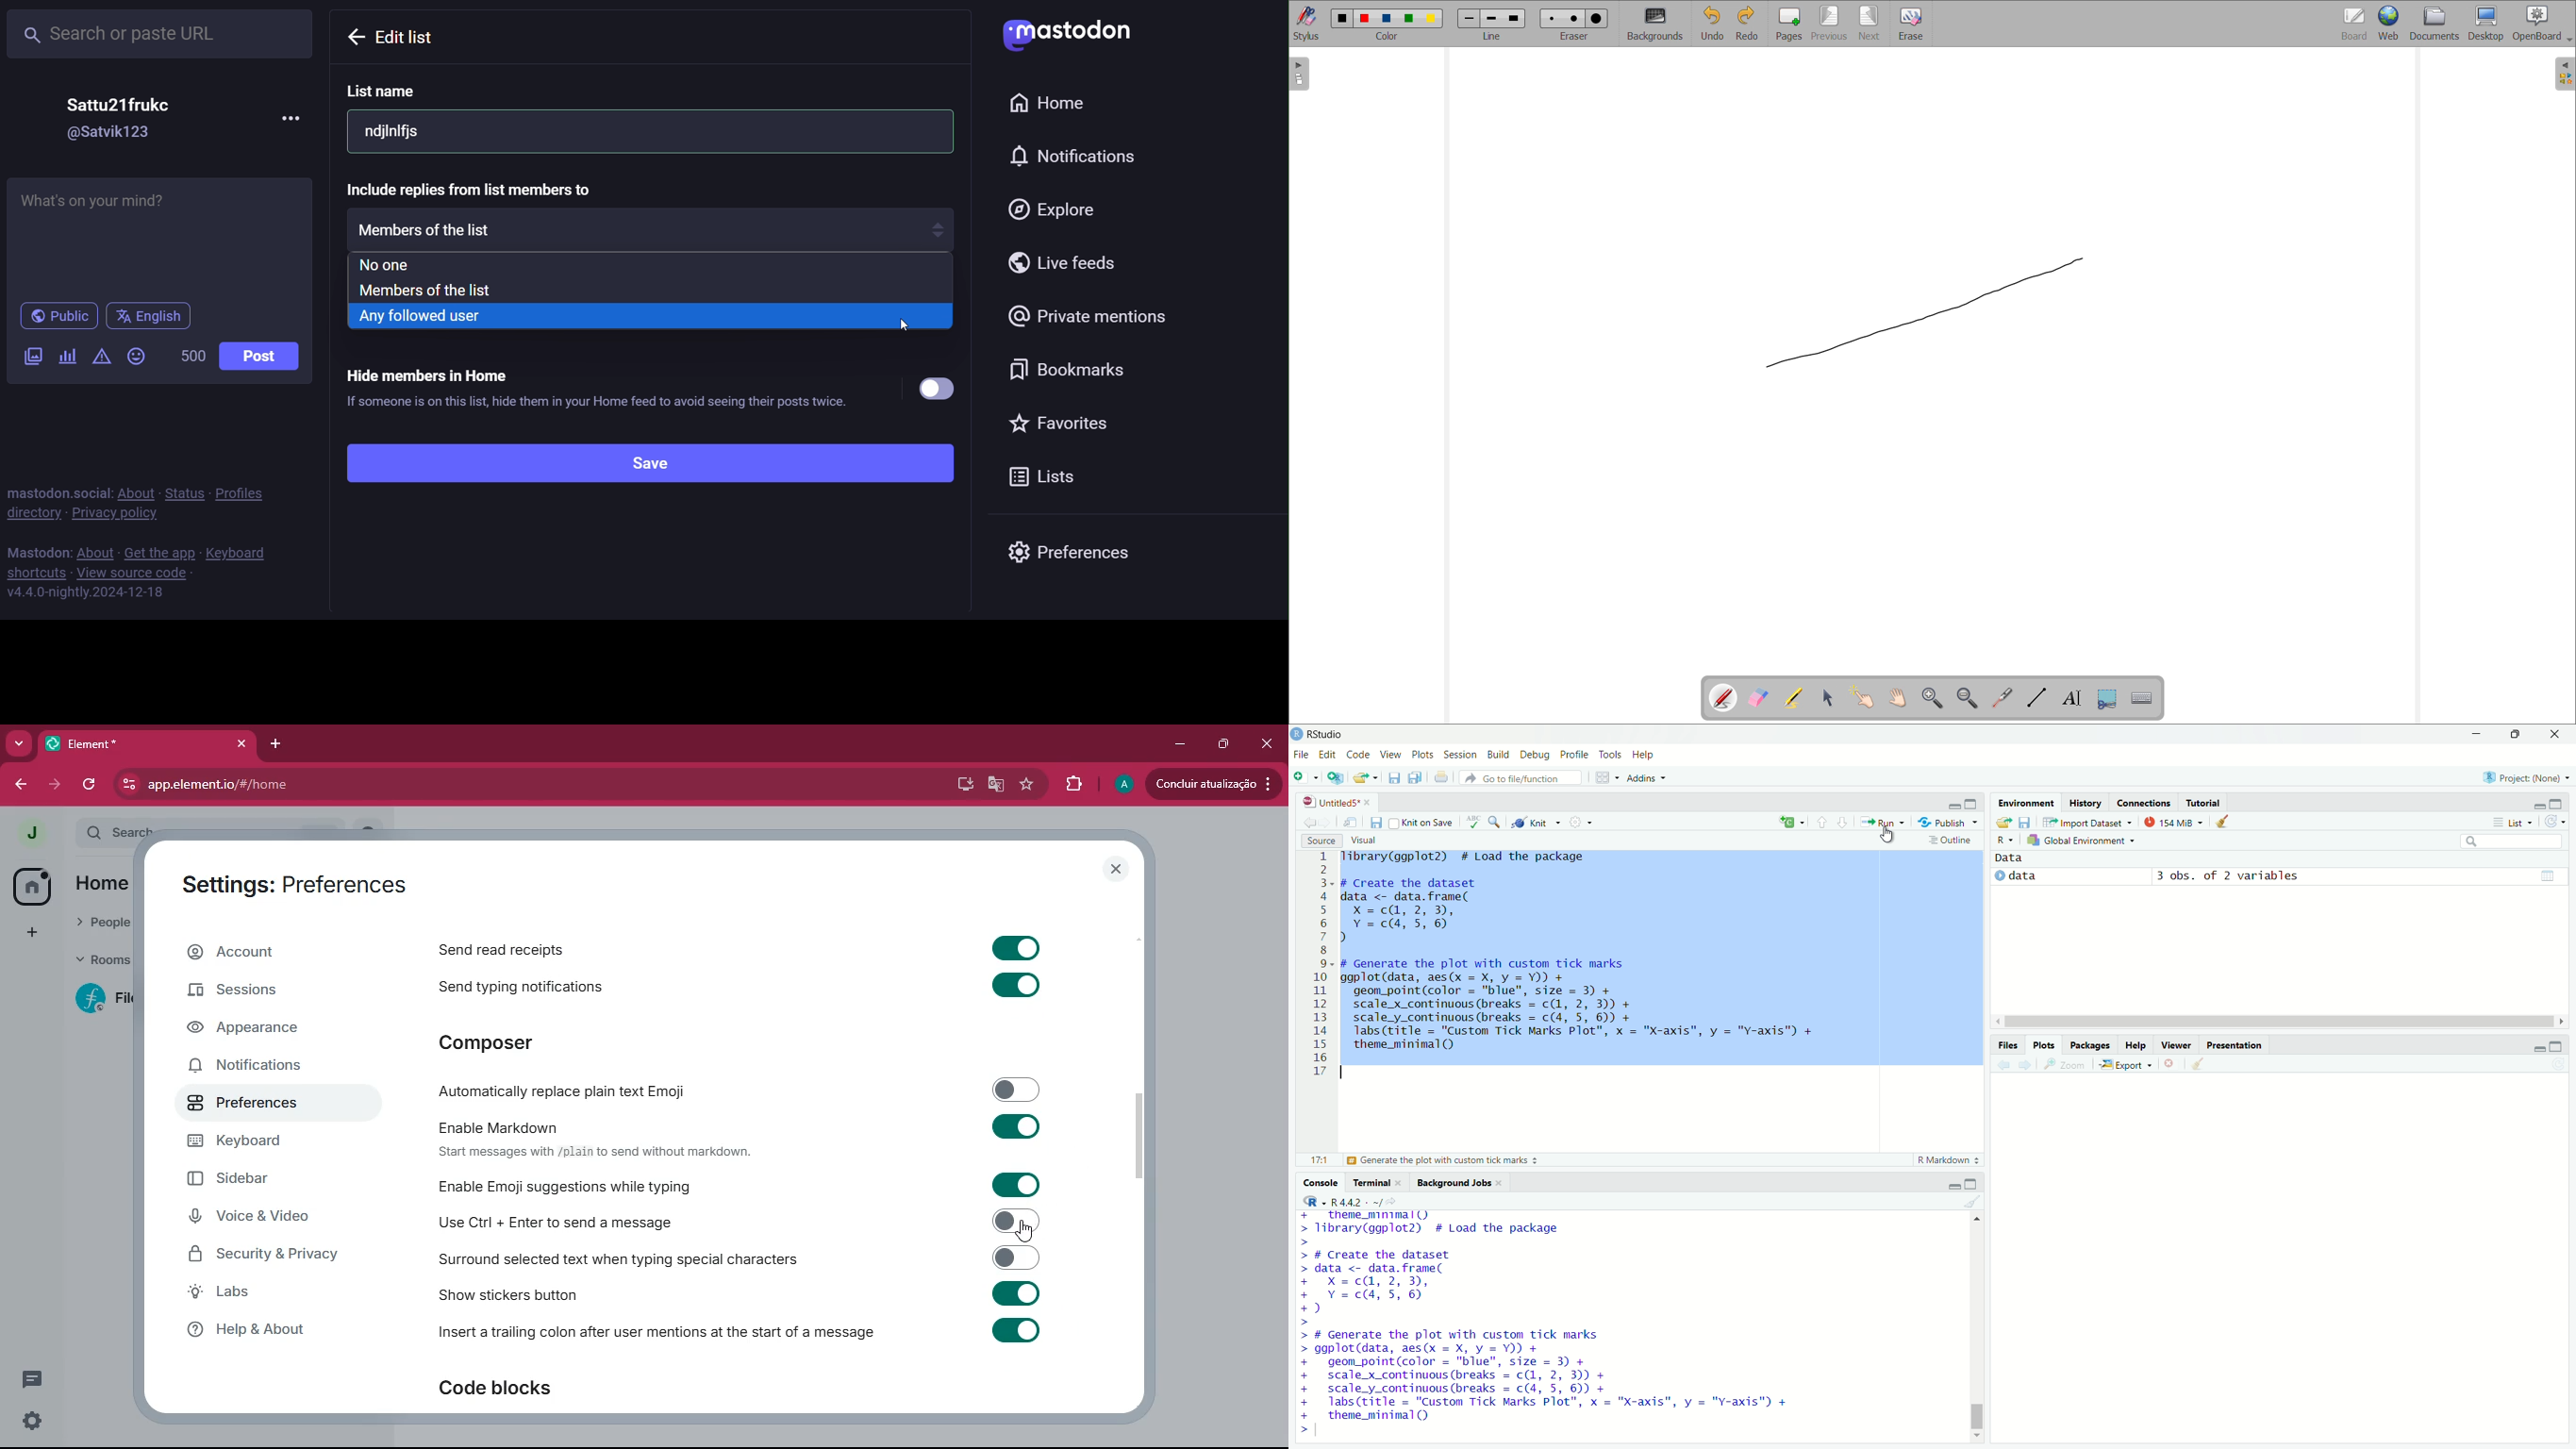 Image resolution: width=2576 pixels, height=1456 pixels. What do you see at coordinates (1308, 1201) in the screenshot?
I see `select language` at bounding box center [1308, 1201].